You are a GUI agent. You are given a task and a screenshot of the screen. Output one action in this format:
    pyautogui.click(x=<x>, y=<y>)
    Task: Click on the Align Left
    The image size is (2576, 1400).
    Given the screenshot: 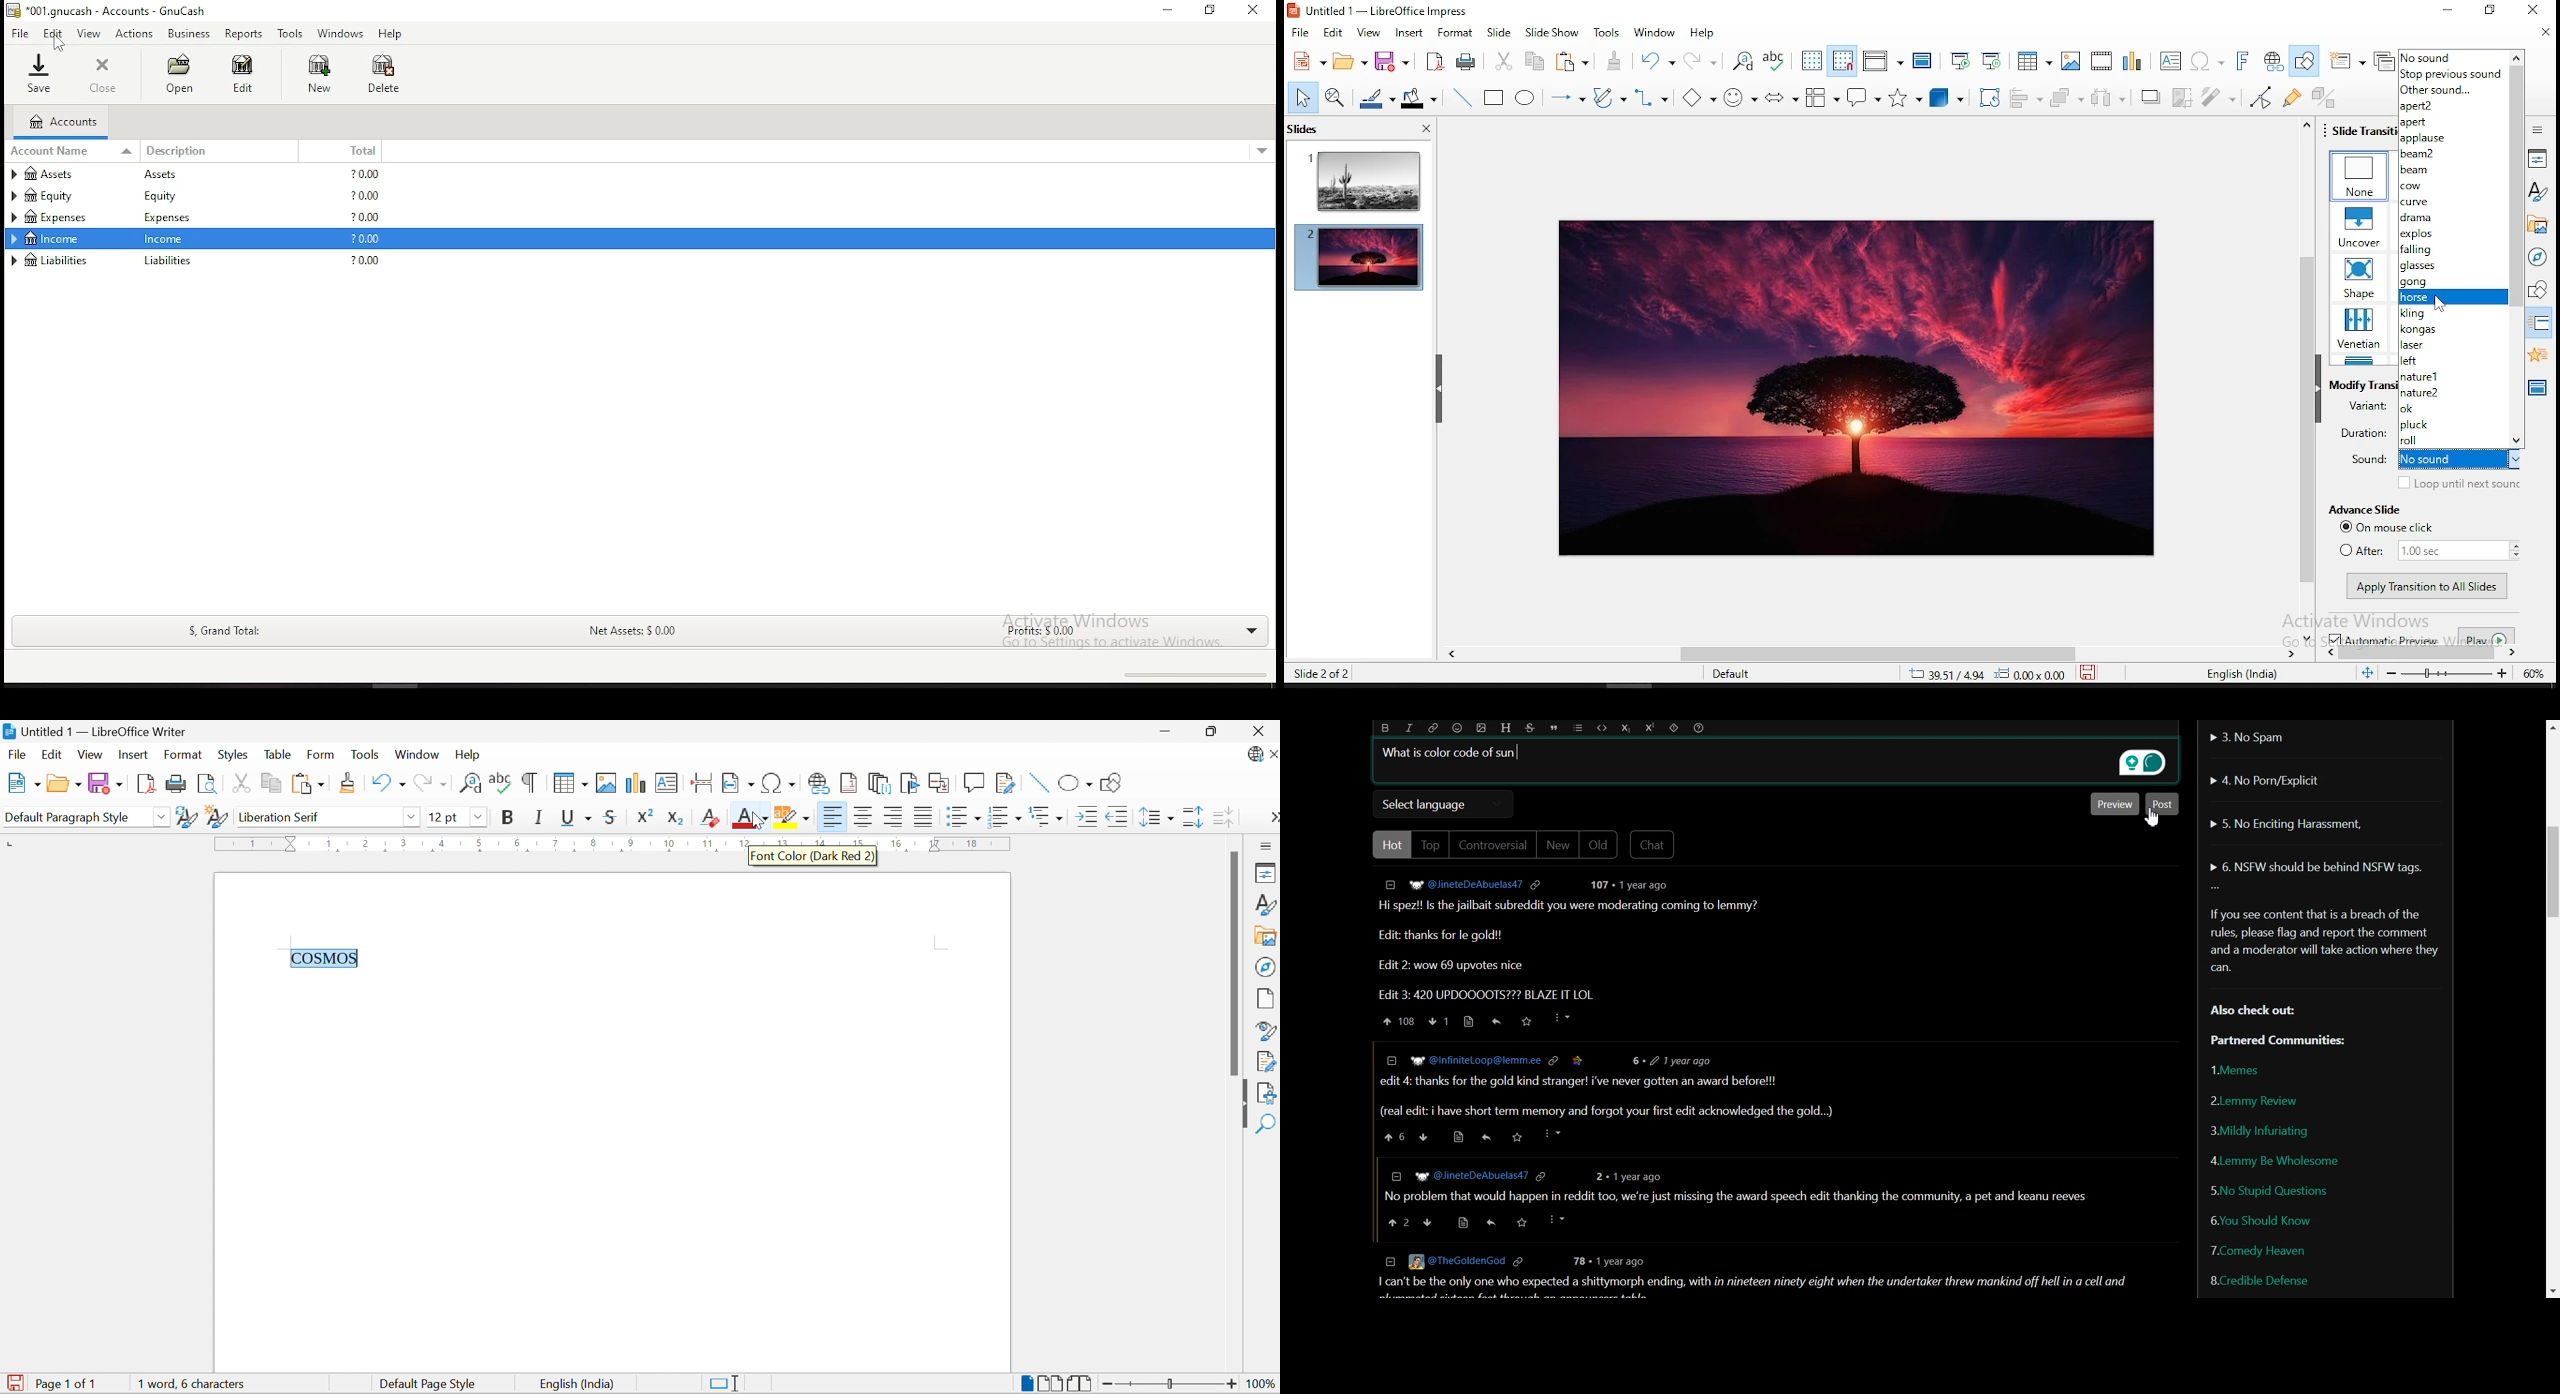 What is the action you would take?
    pyautogui.click(x=894, y=817)
    